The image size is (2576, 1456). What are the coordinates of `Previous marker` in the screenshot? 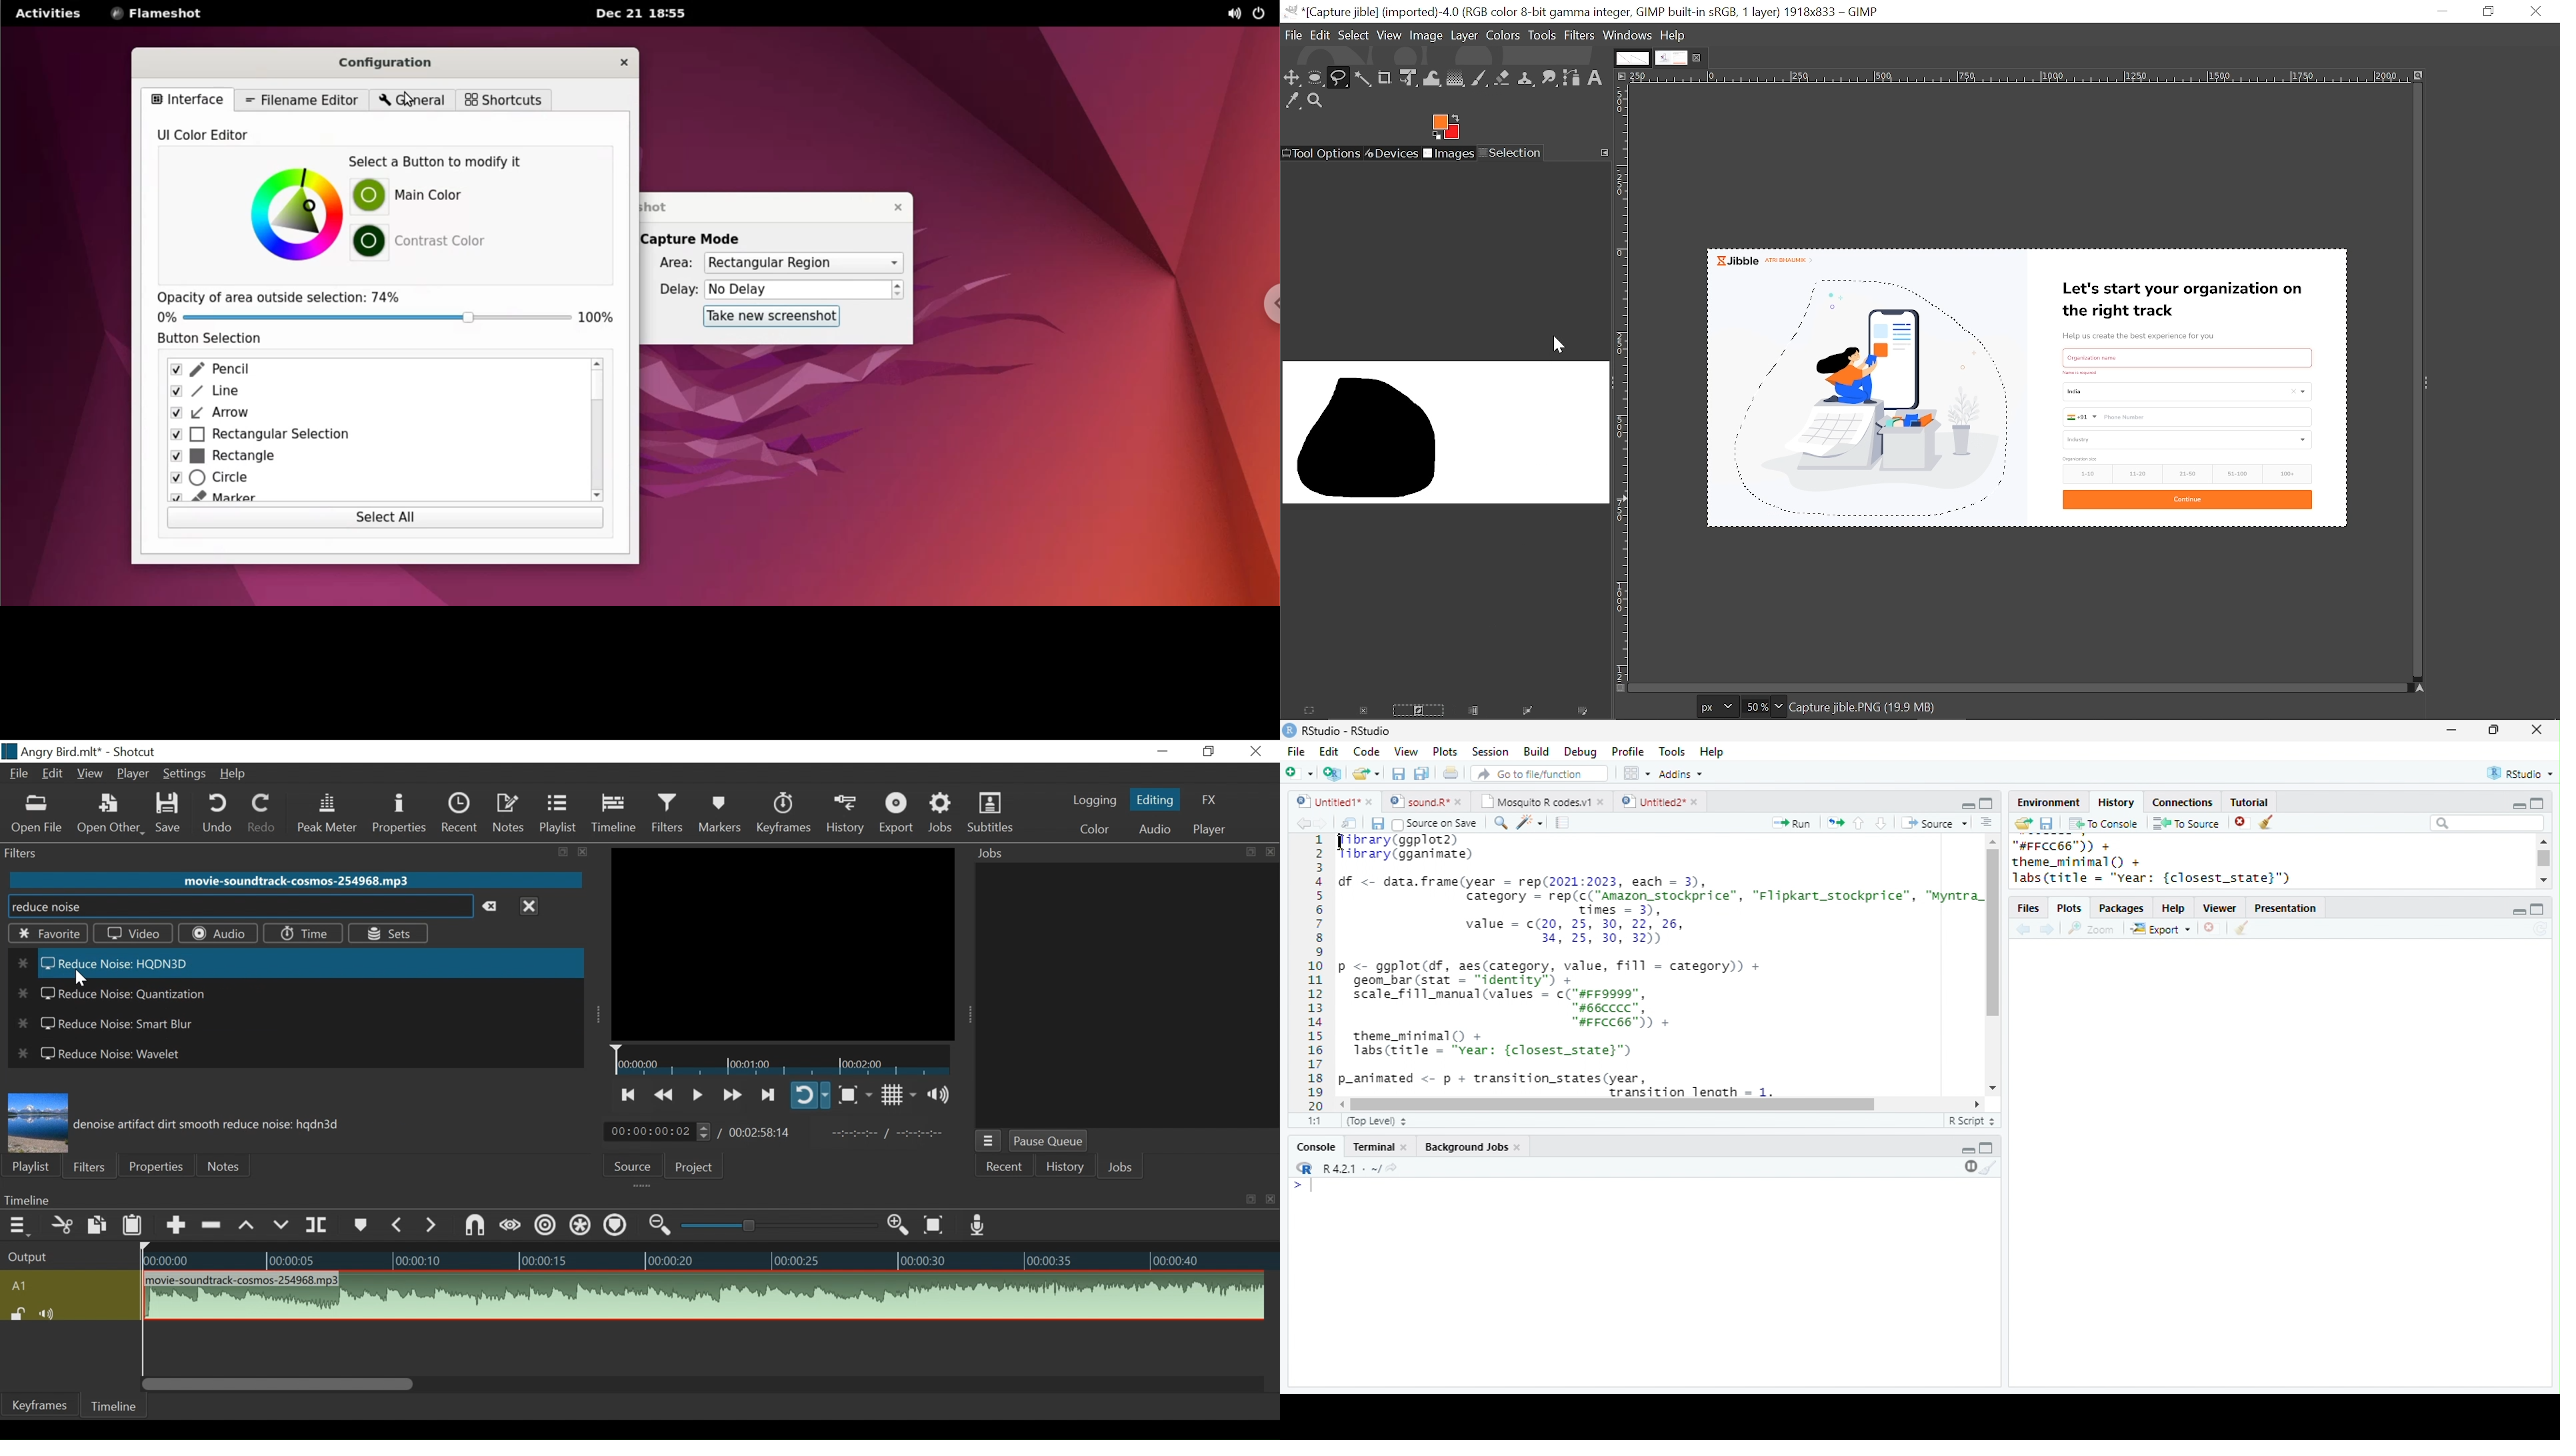 It's located at (398, 1224).